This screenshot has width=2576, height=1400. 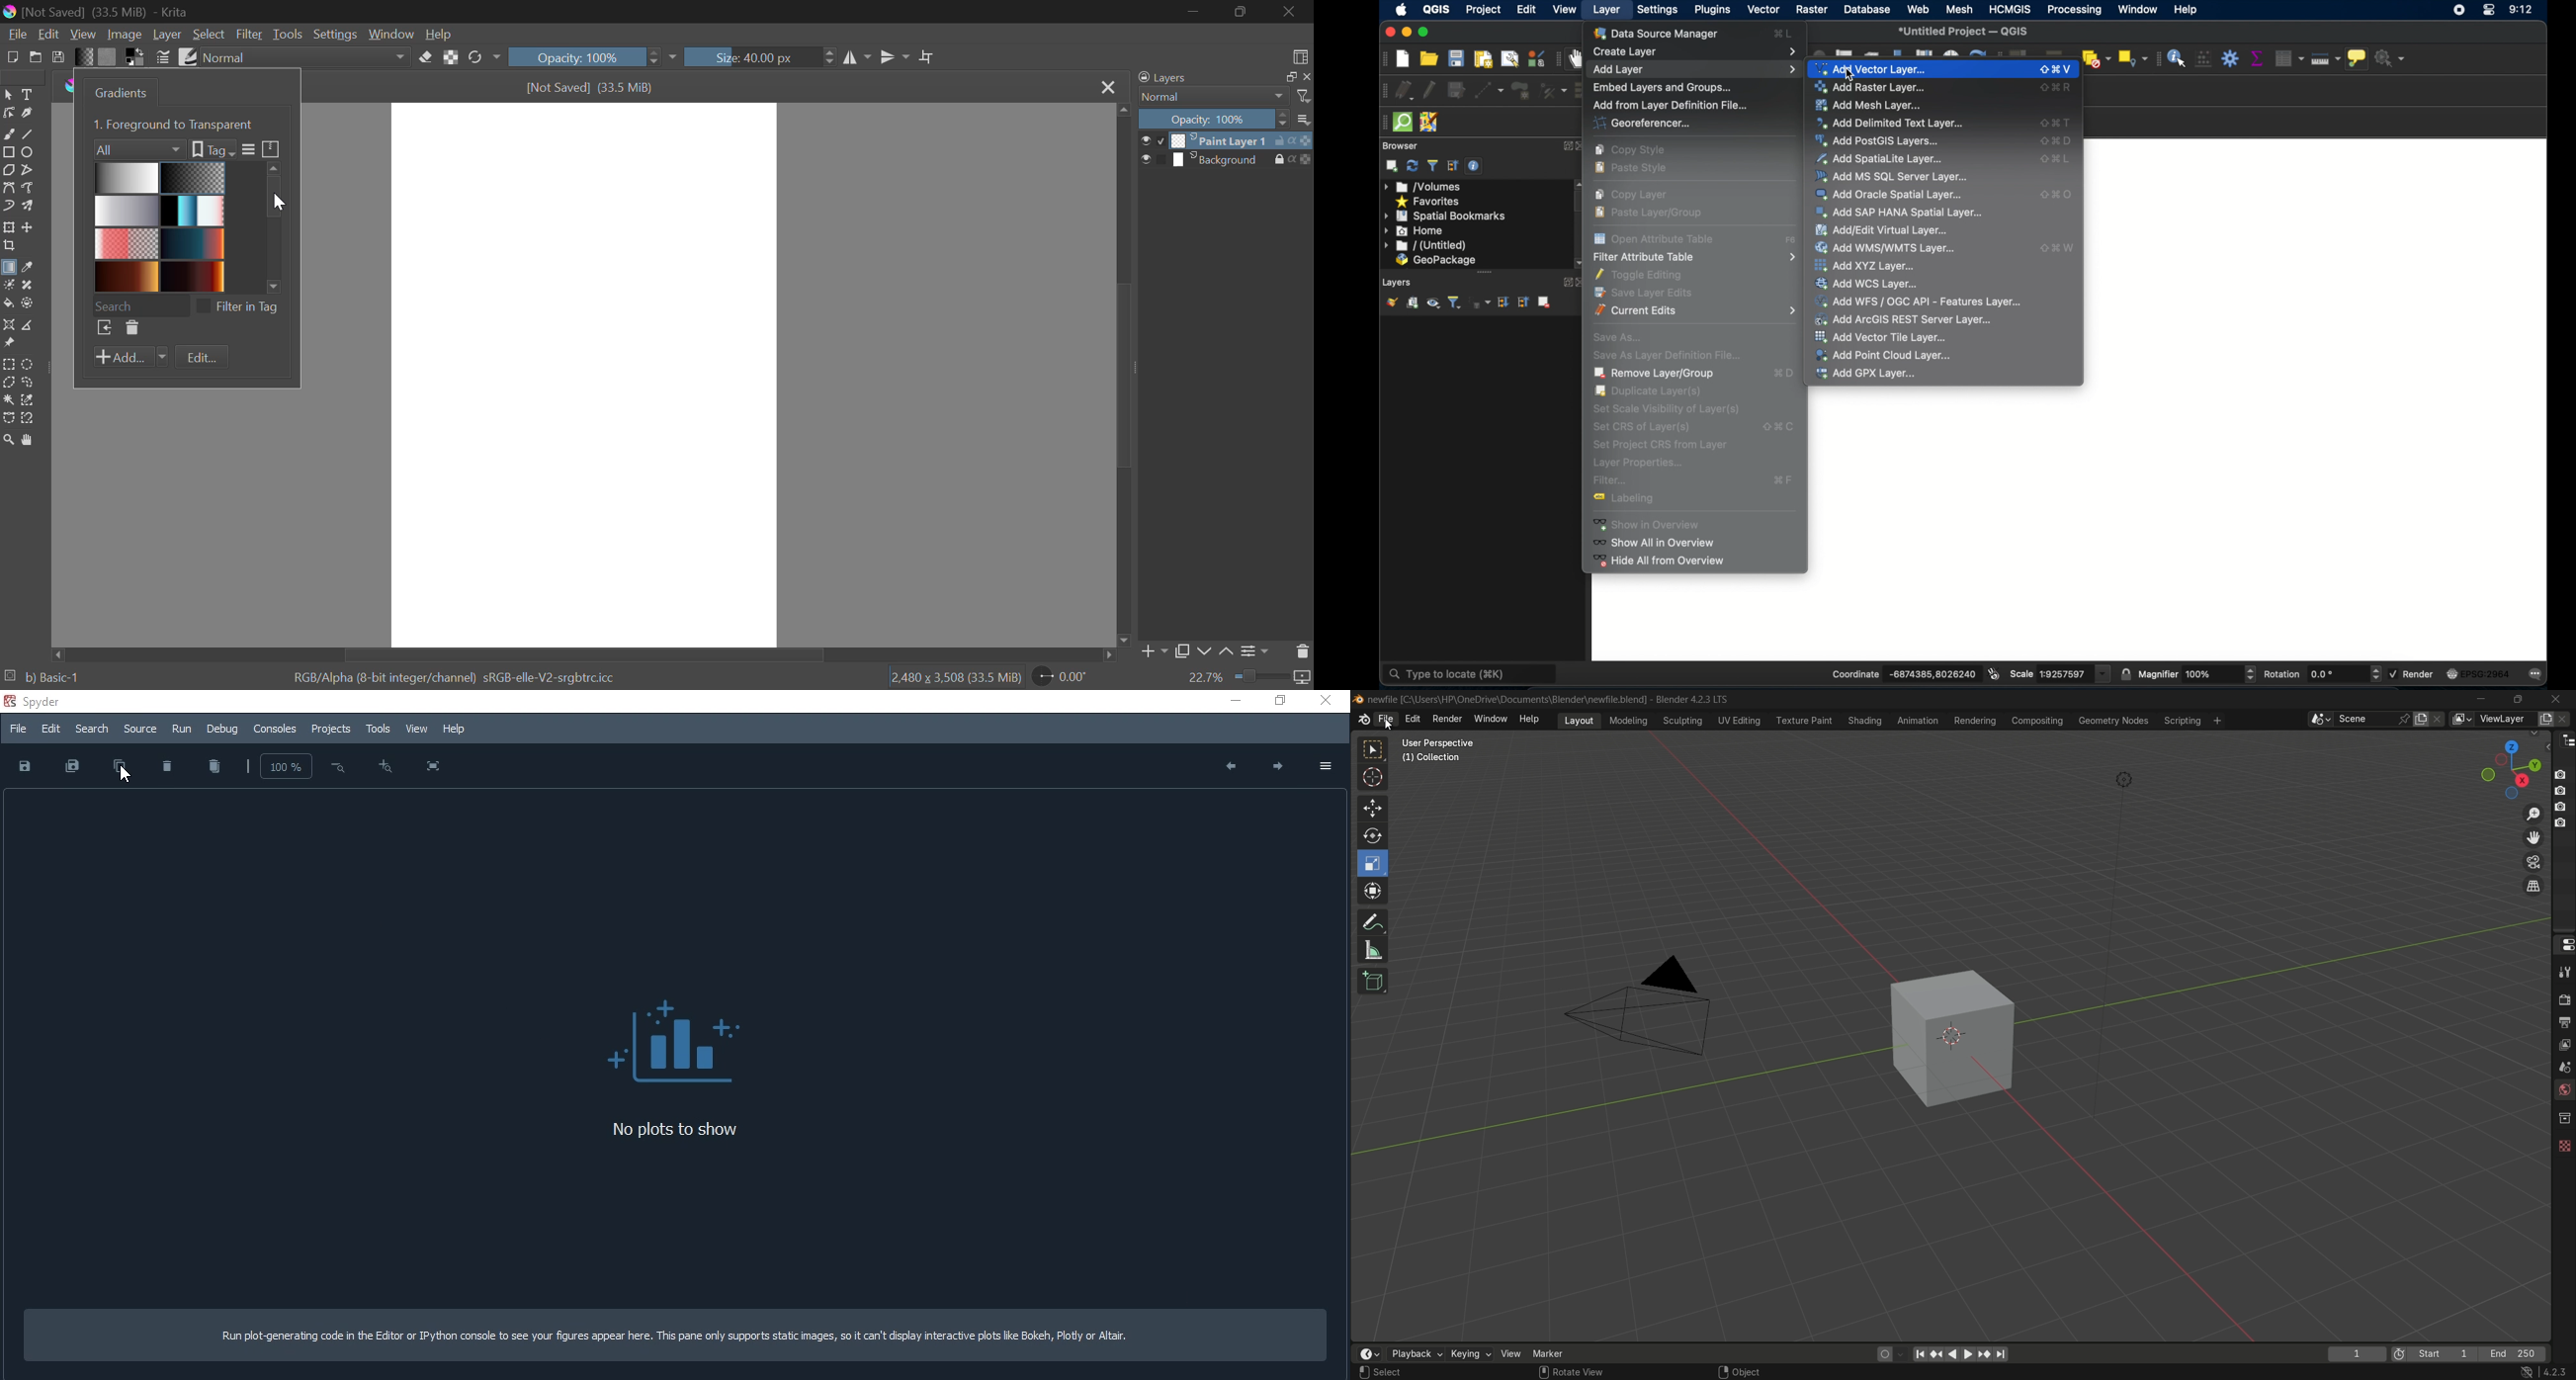 I want to click on josh remote, so click(x=1429, y=121).